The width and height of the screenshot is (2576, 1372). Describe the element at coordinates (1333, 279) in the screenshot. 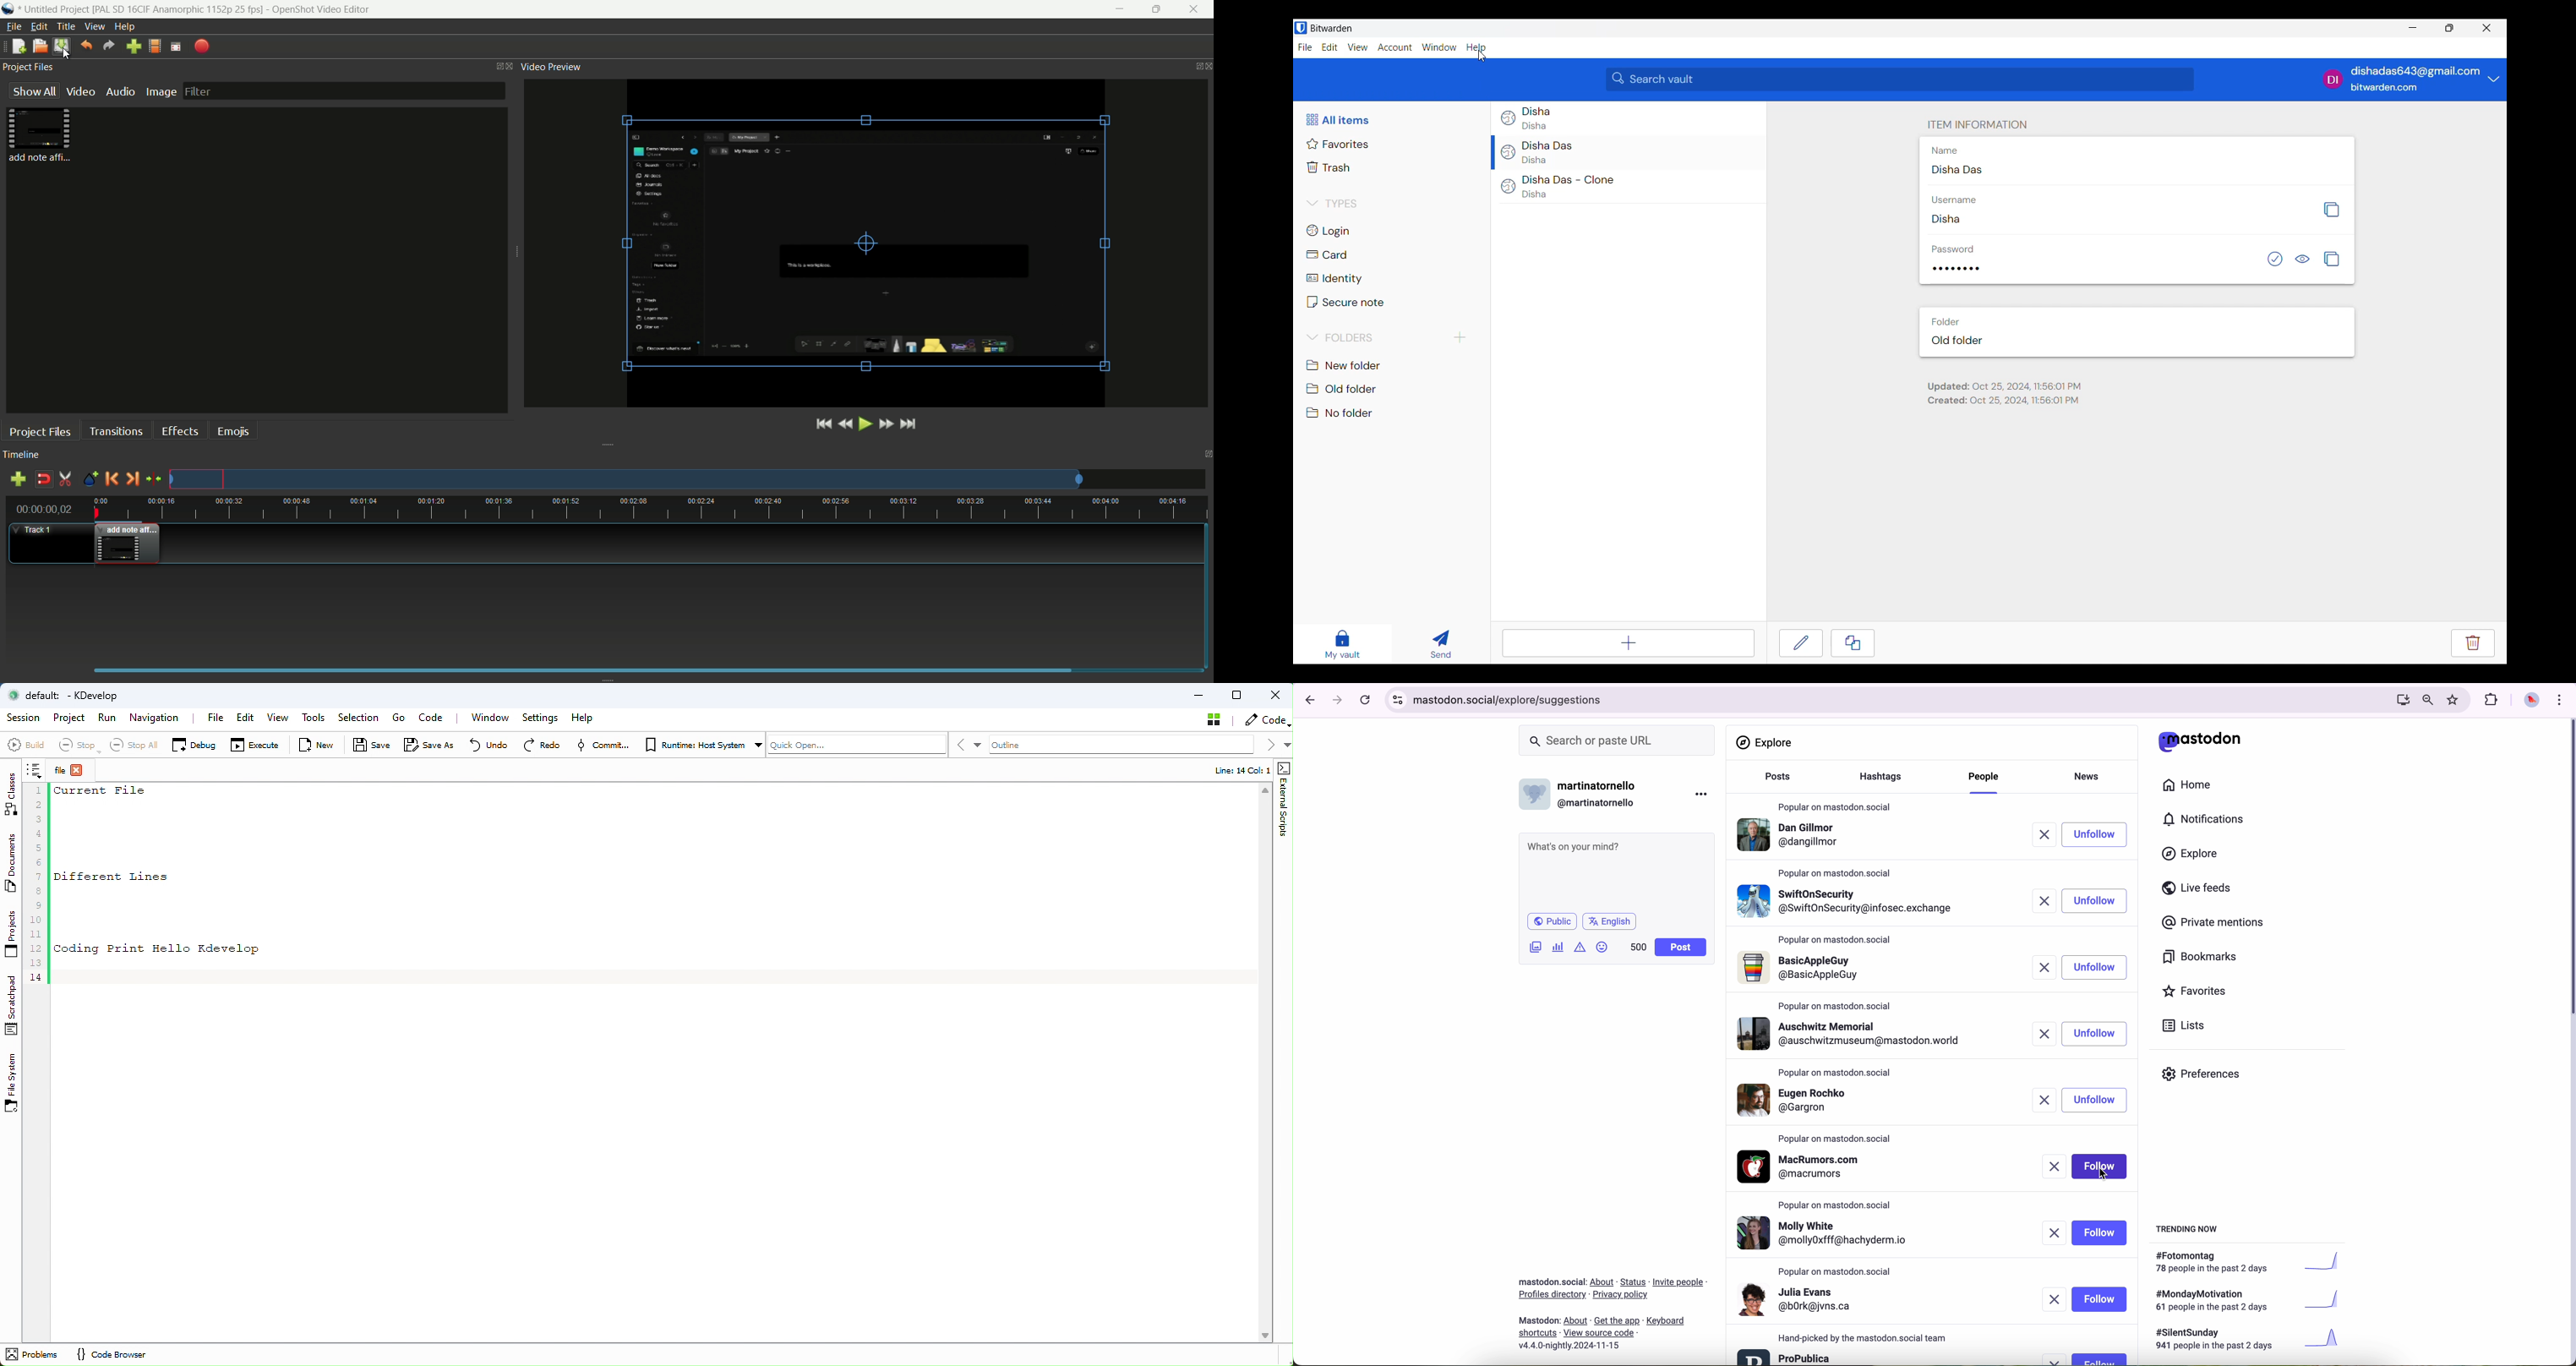

I see `Identity` at that location.